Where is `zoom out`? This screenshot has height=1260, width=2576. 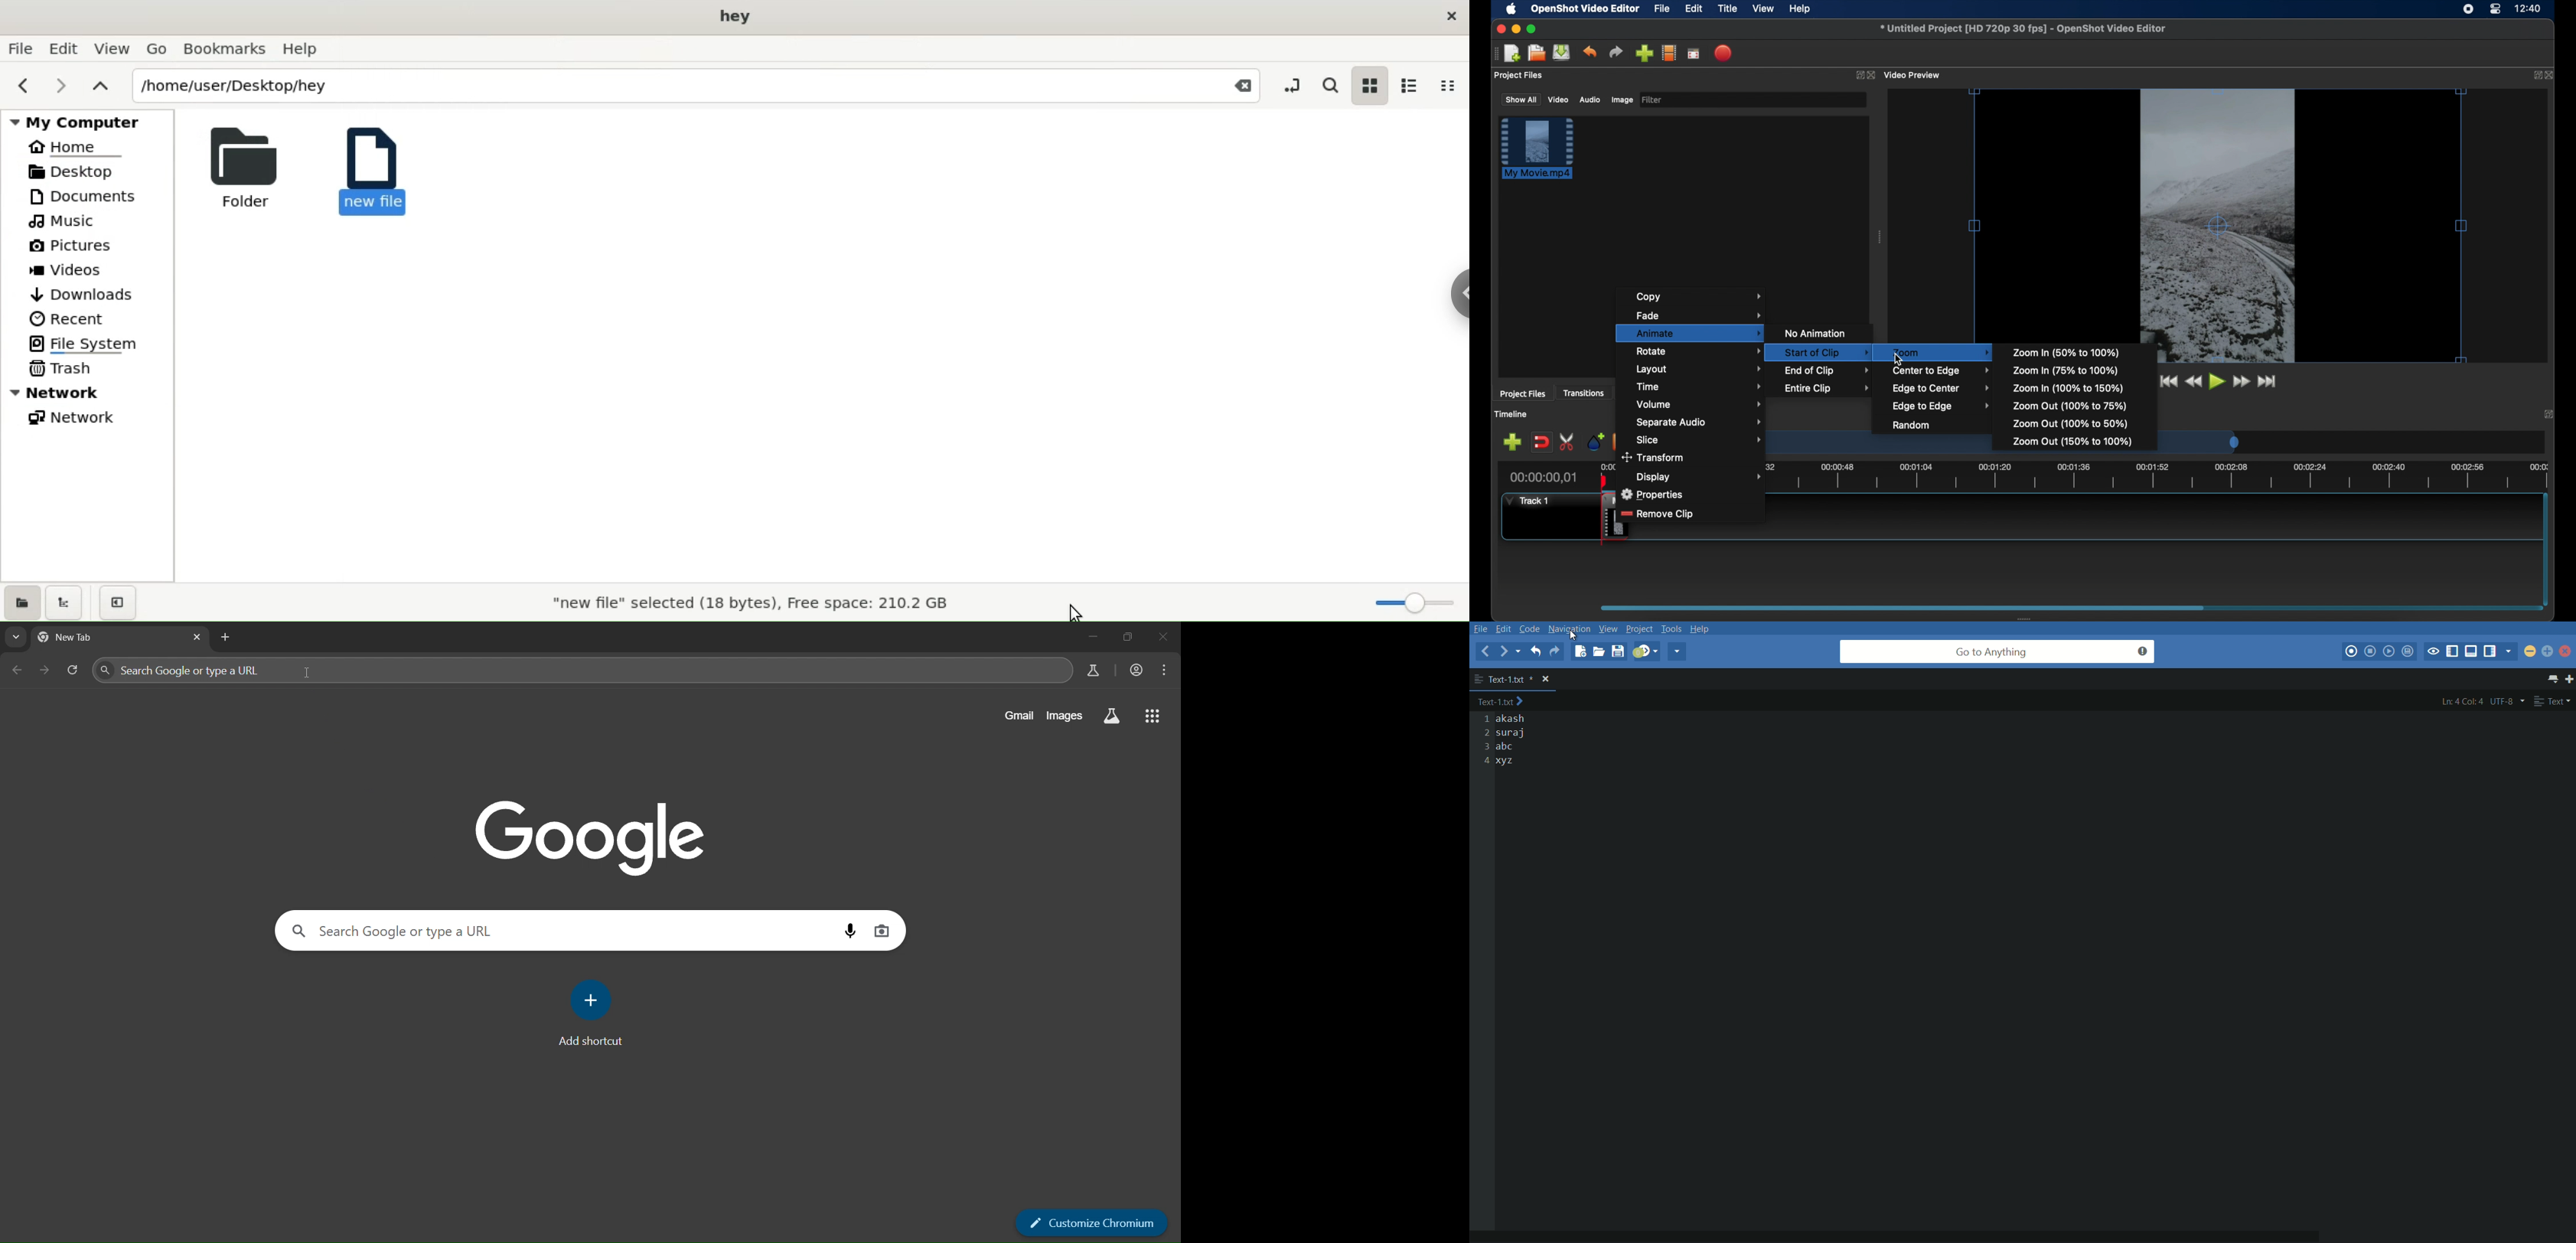 zoom out is located at coordinates (2068, 406).